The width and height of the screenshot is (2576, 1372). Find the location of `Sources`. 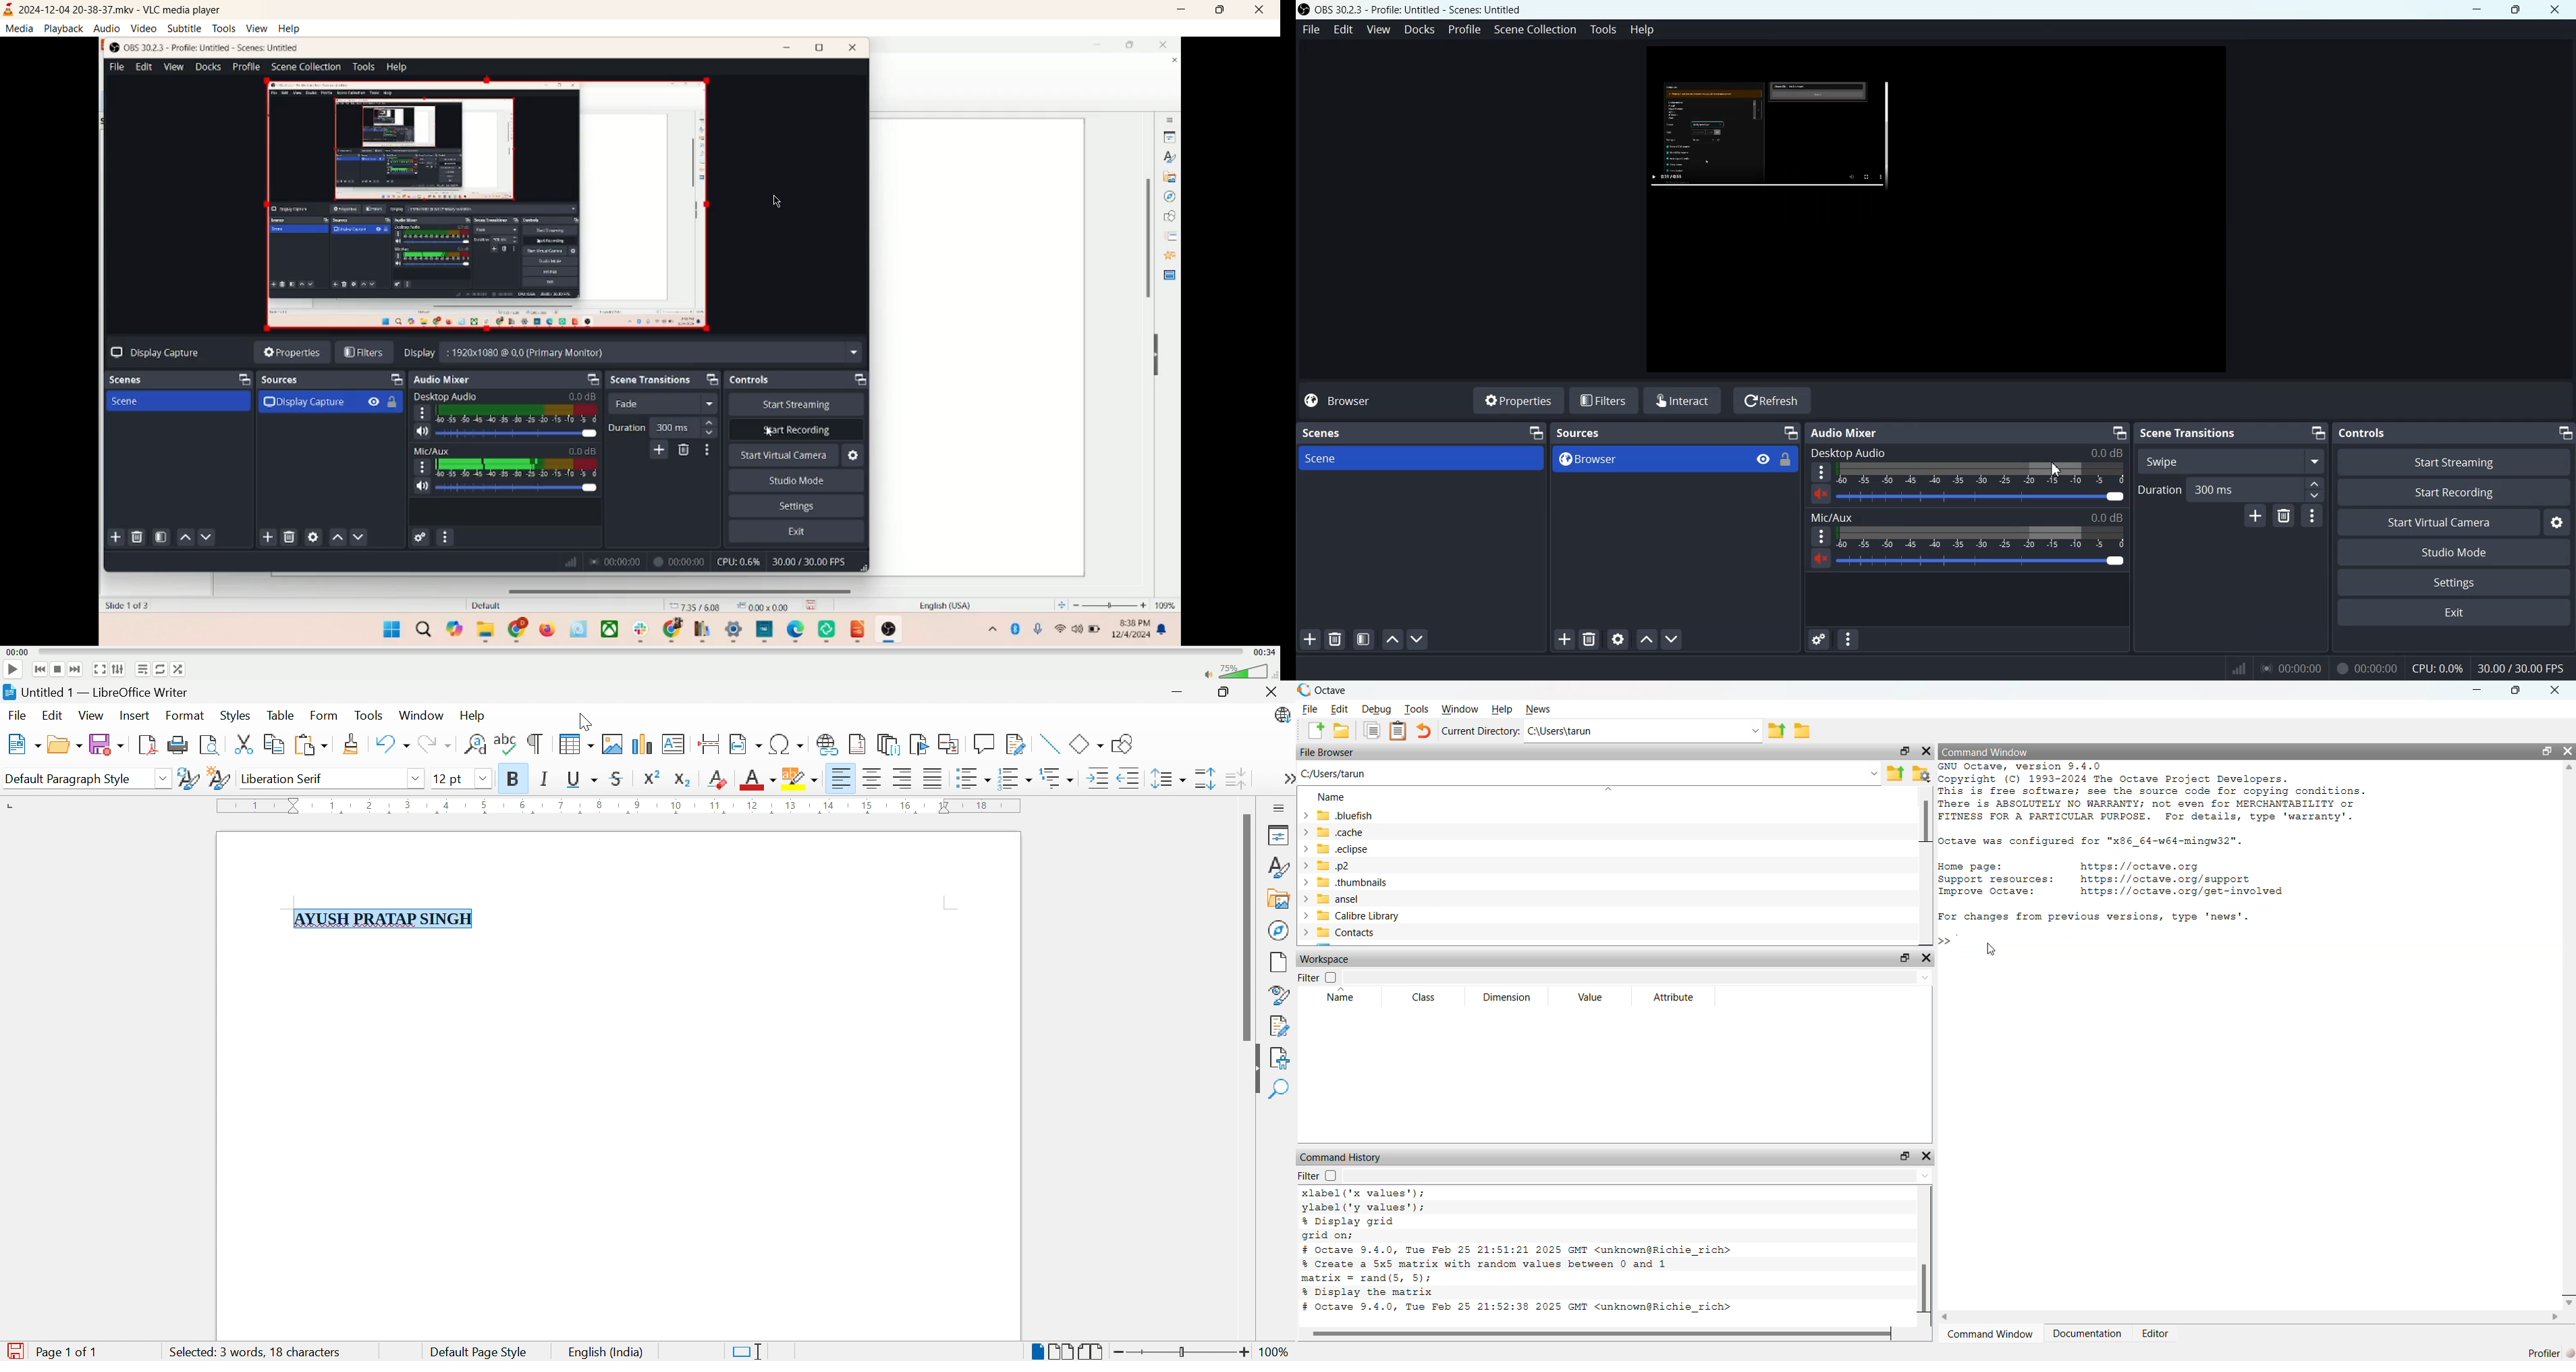

Sources is located at coordinates (1580, 433).